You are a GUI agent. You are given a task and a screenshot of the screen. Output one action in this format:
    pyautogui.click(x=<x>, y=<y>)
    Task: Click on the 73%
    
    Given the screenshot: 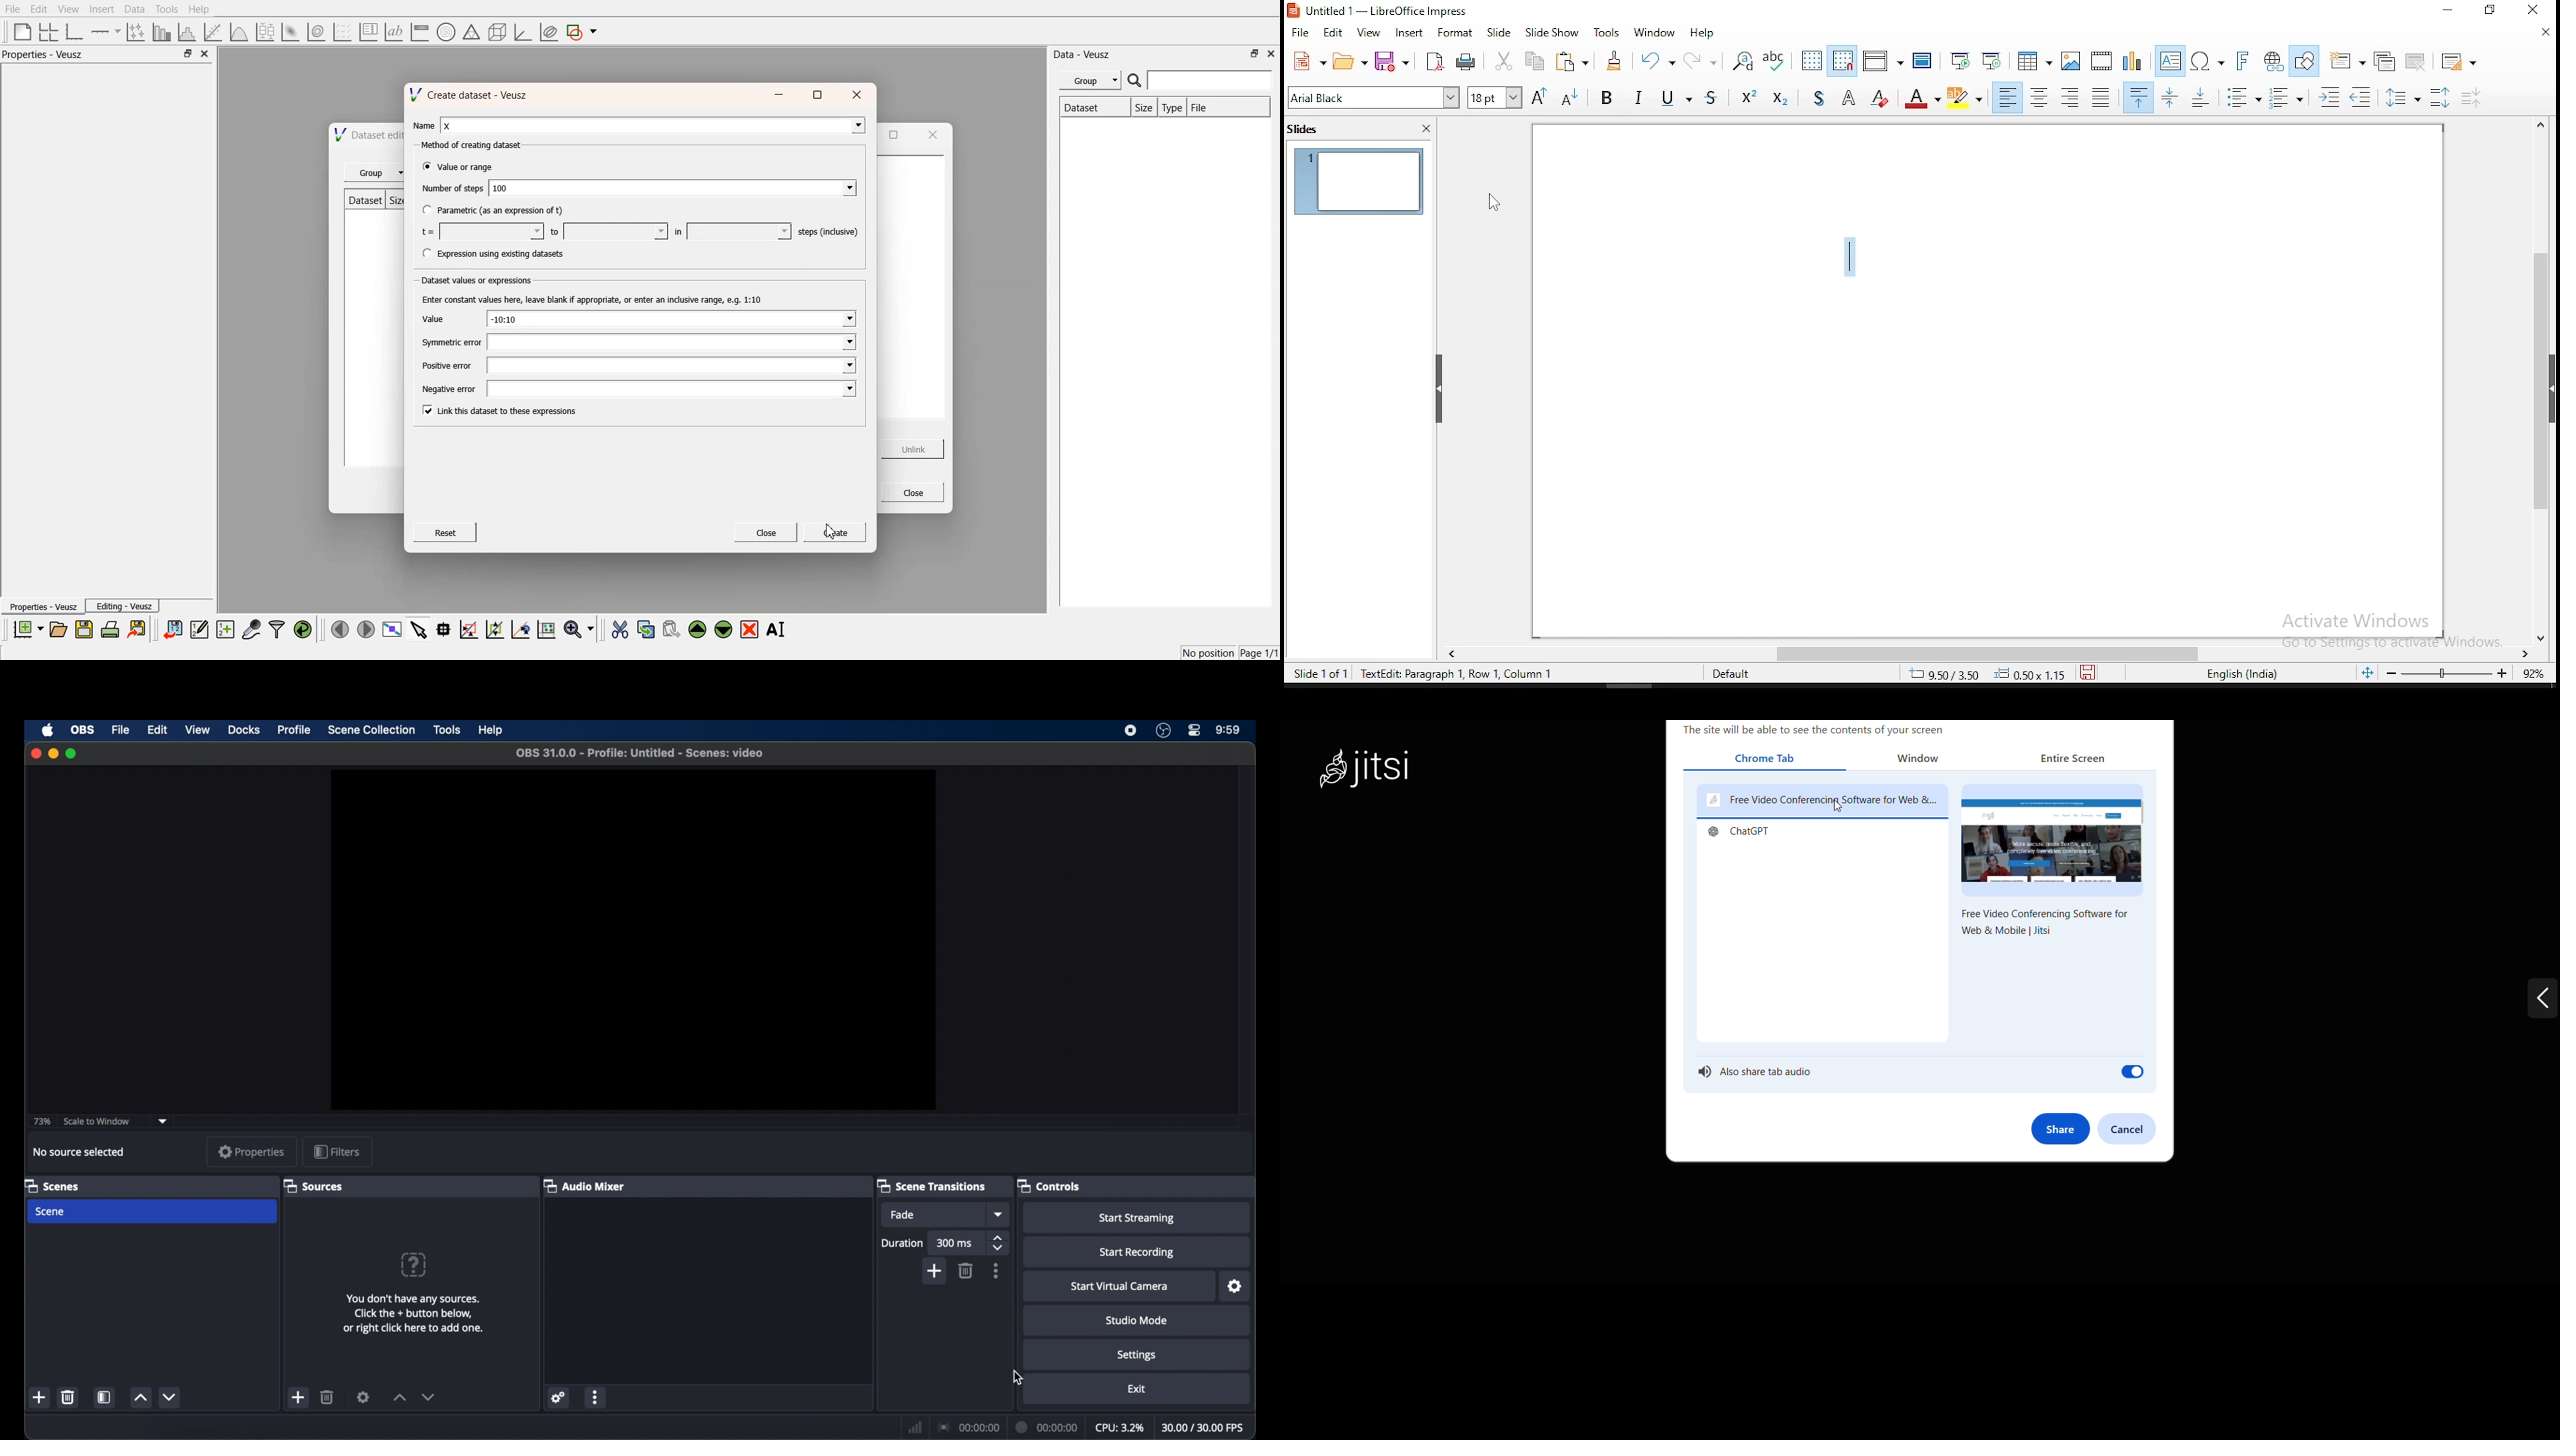 What is the action you would take?
    pyautogui.click(x=41, y=1122)
    